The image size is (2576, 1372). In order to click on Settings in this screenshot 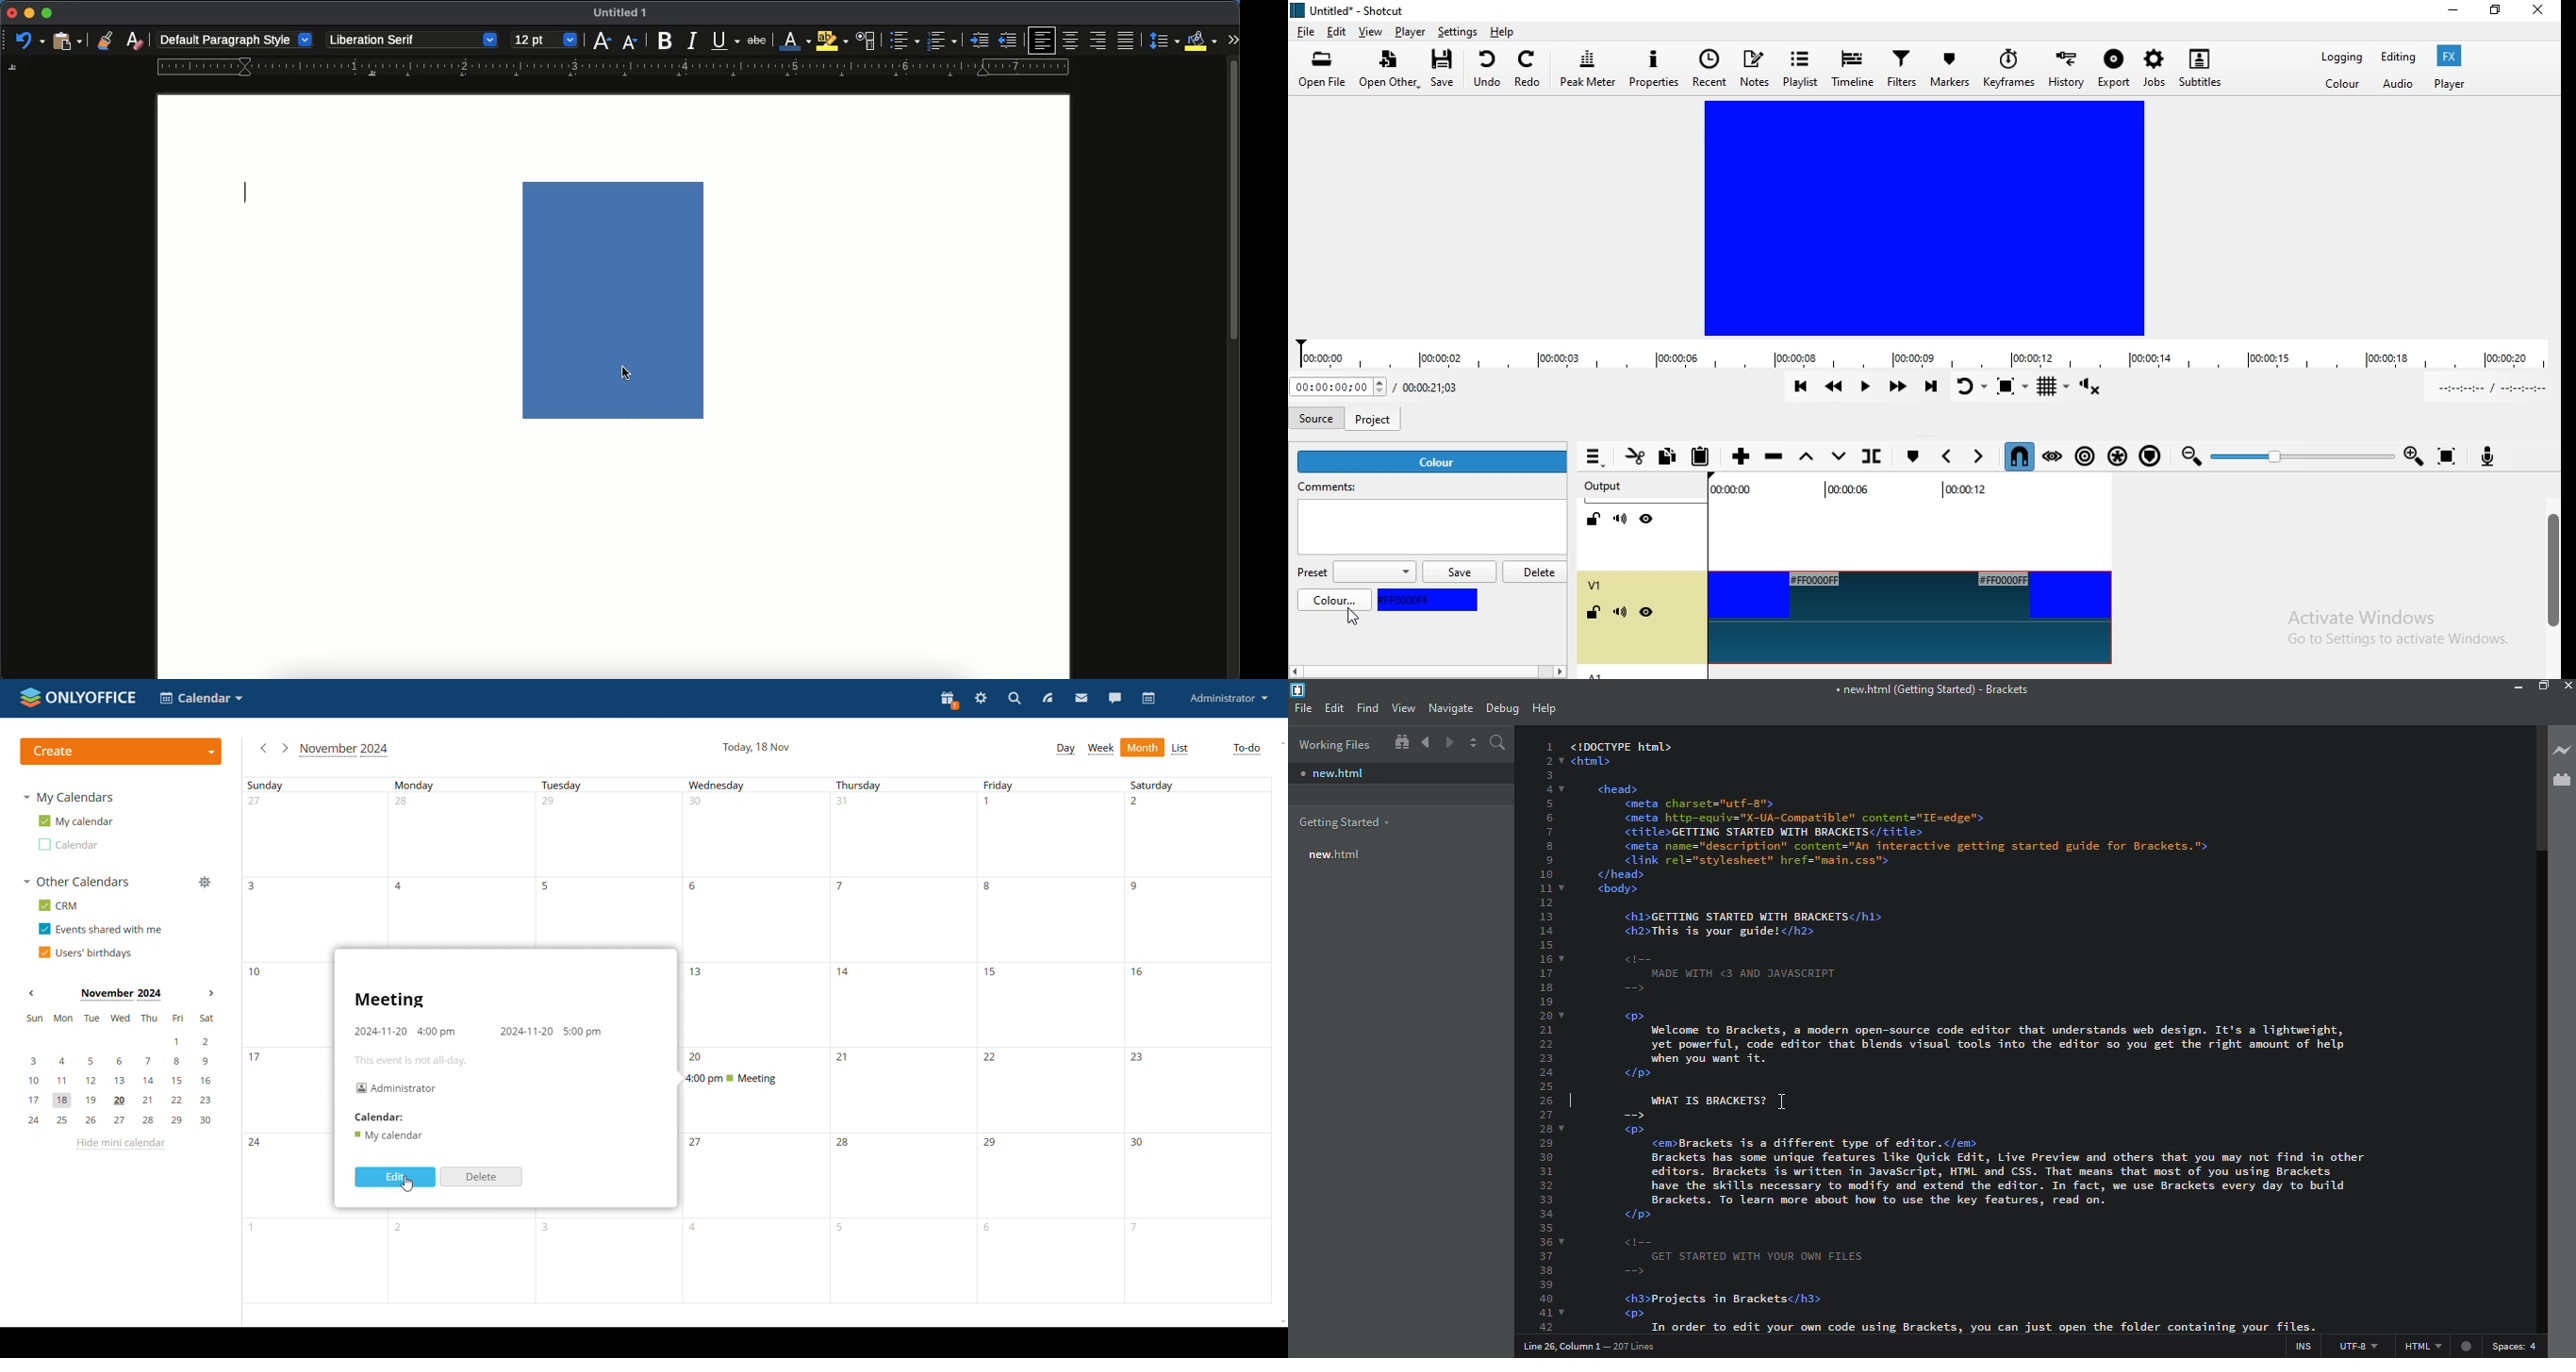, I will do `click(1460, 33)`.